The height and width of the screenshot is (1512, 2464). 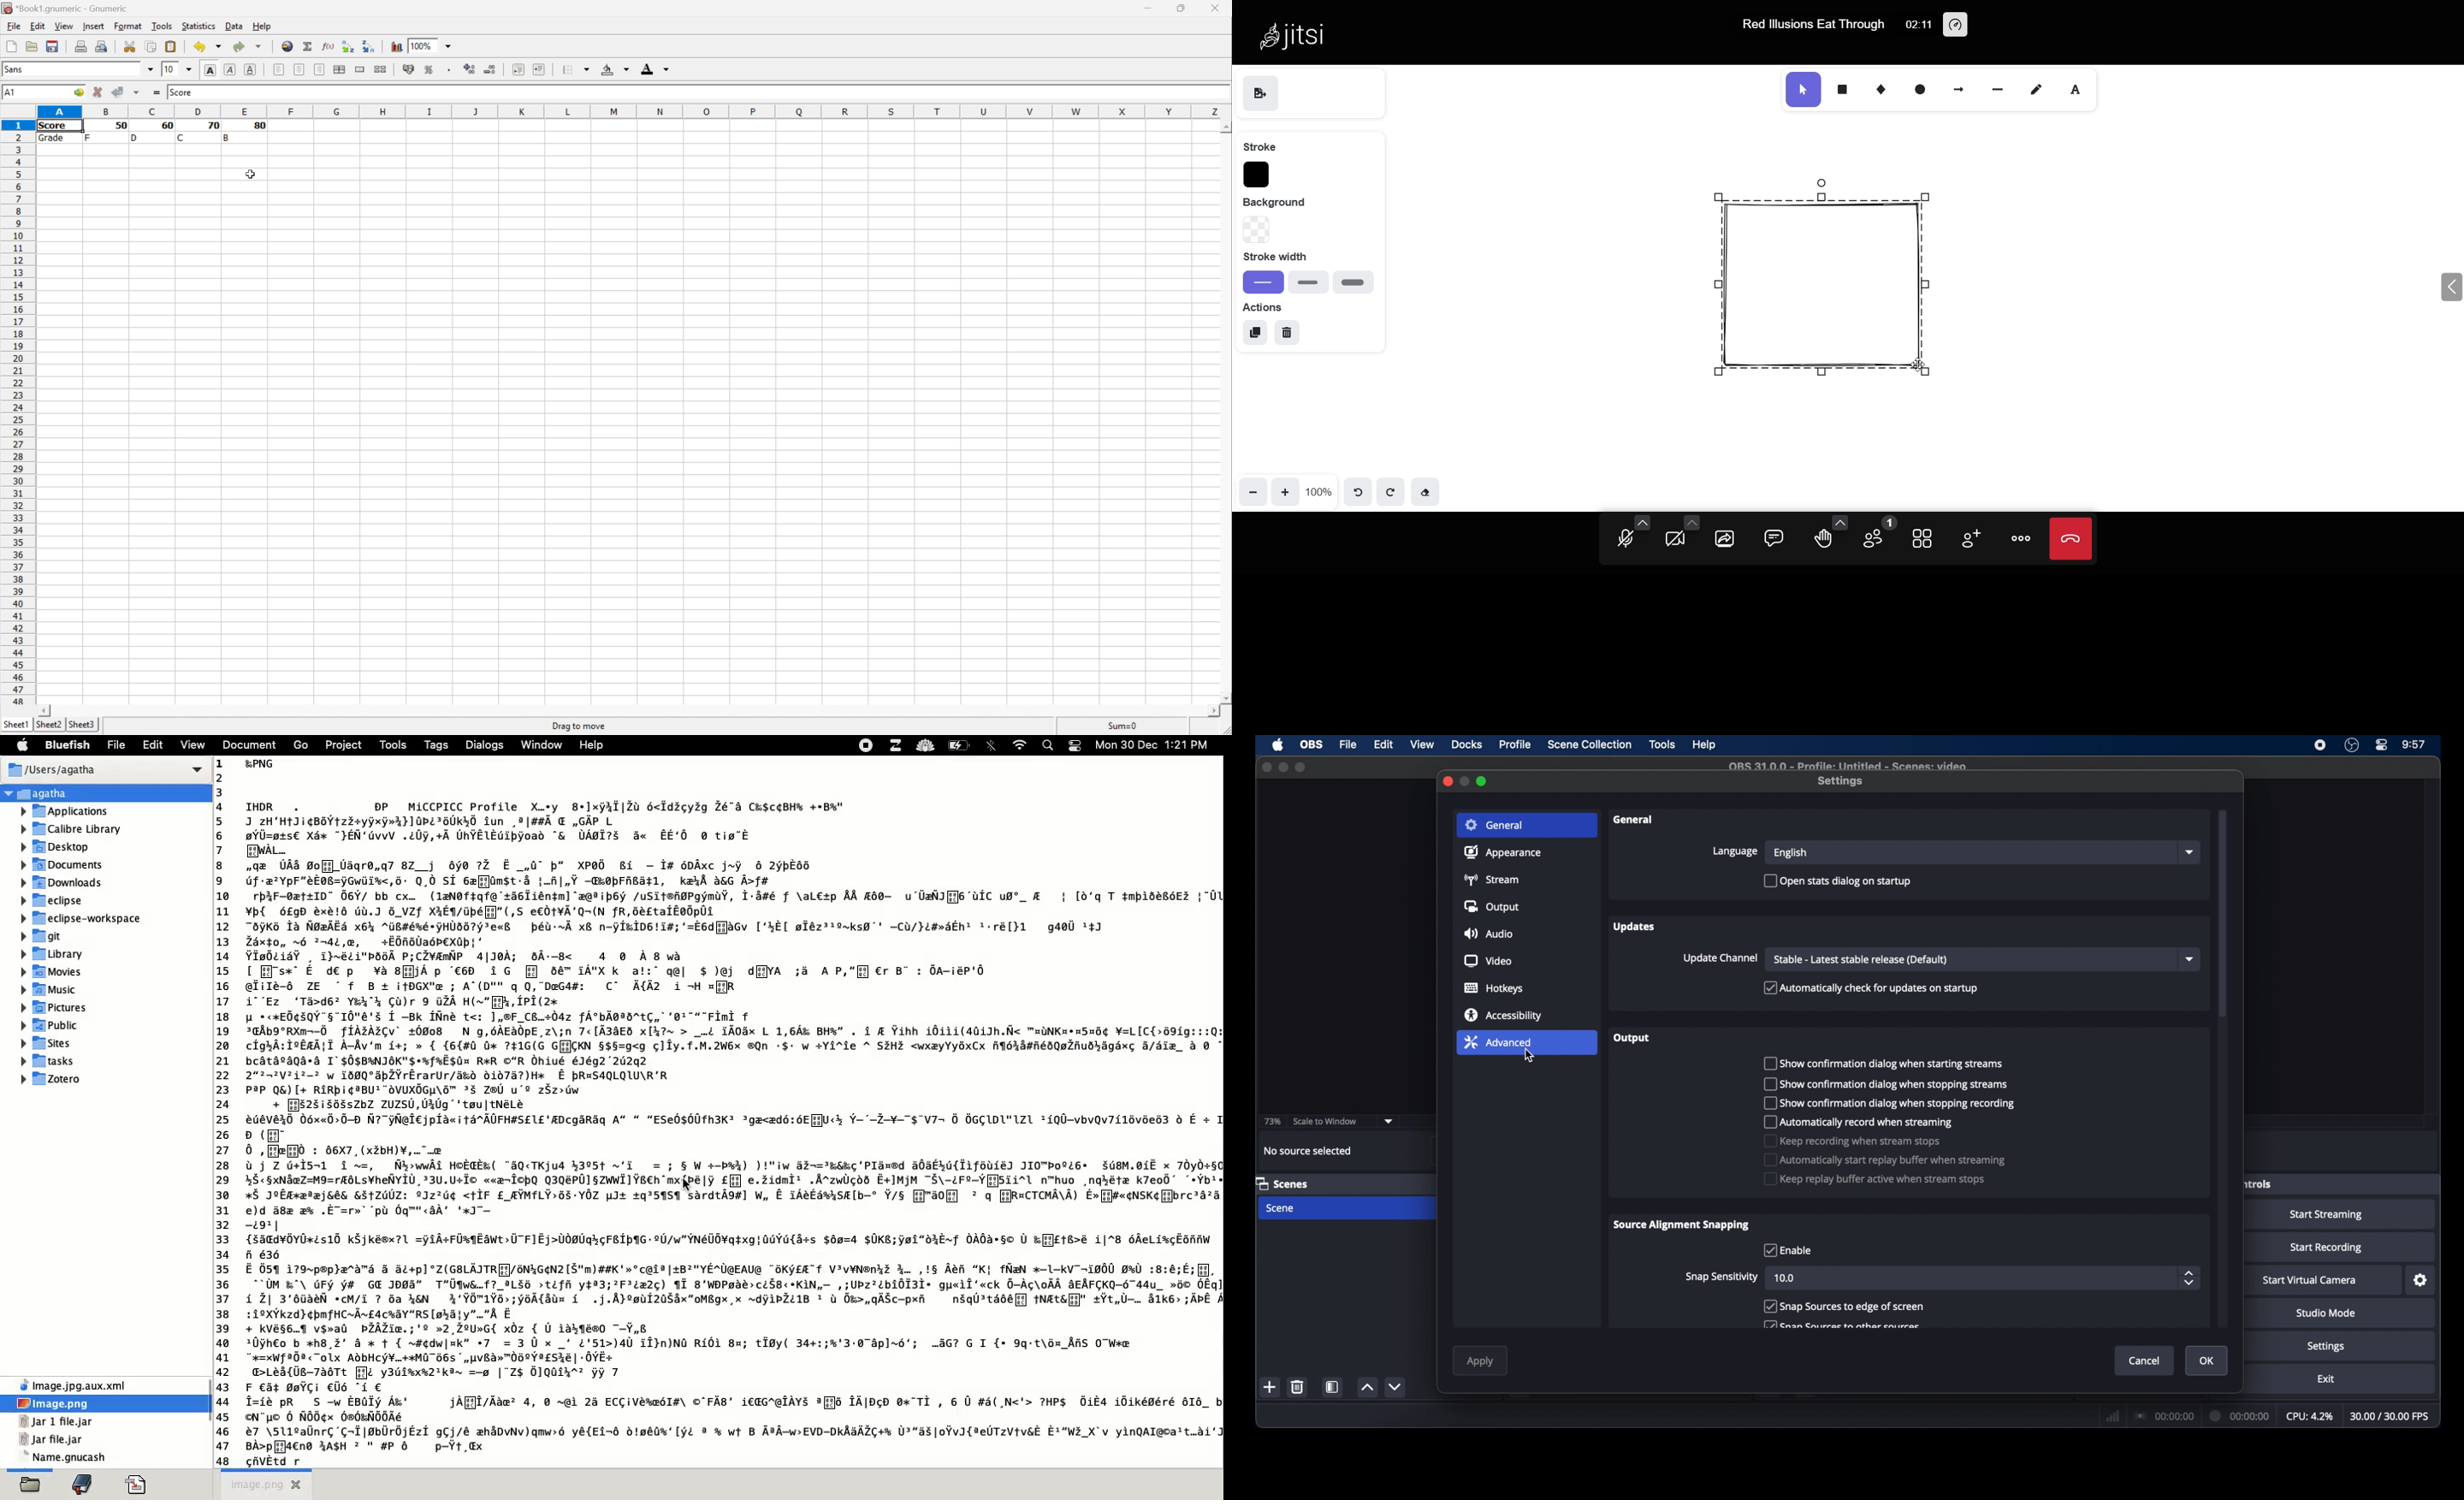 What do you see at coordinates (1308, 1151) in the screenshot?
I see `no source selected` at bounding box center [1308, 1151].